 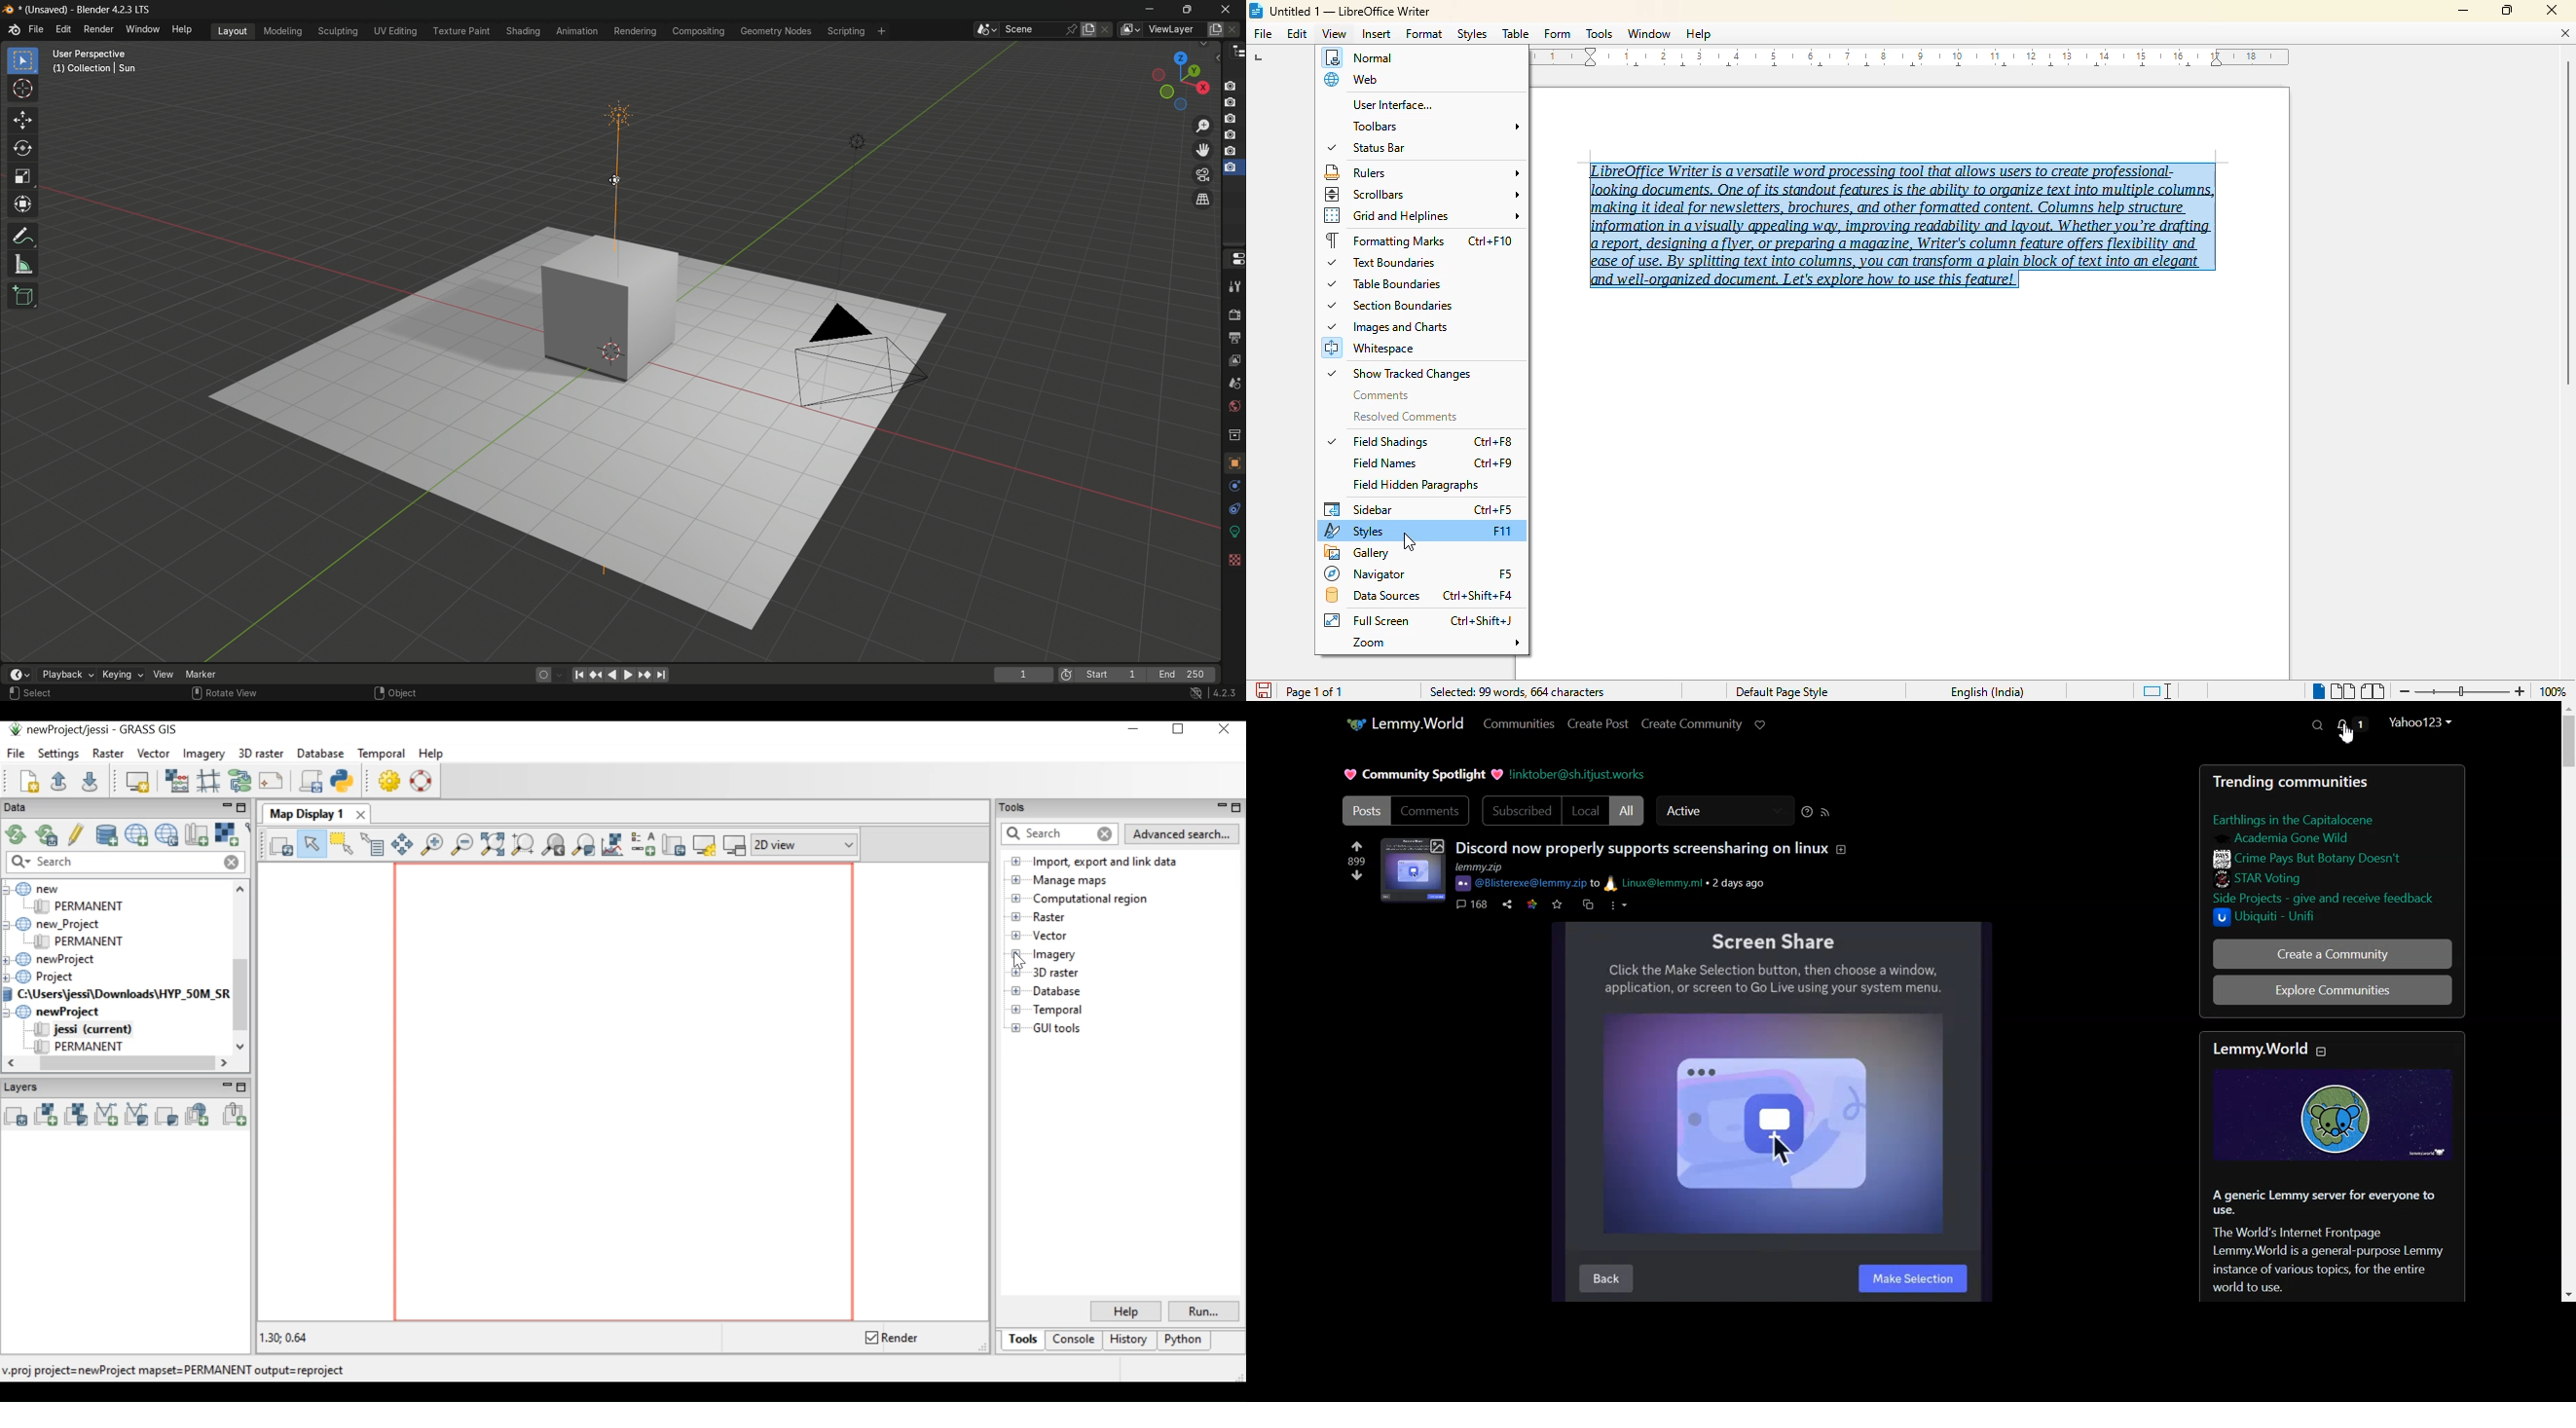 What do you see at coordinates (23, 92) in the screenshot?
I see `cursor` at bounding box center [23, 92].